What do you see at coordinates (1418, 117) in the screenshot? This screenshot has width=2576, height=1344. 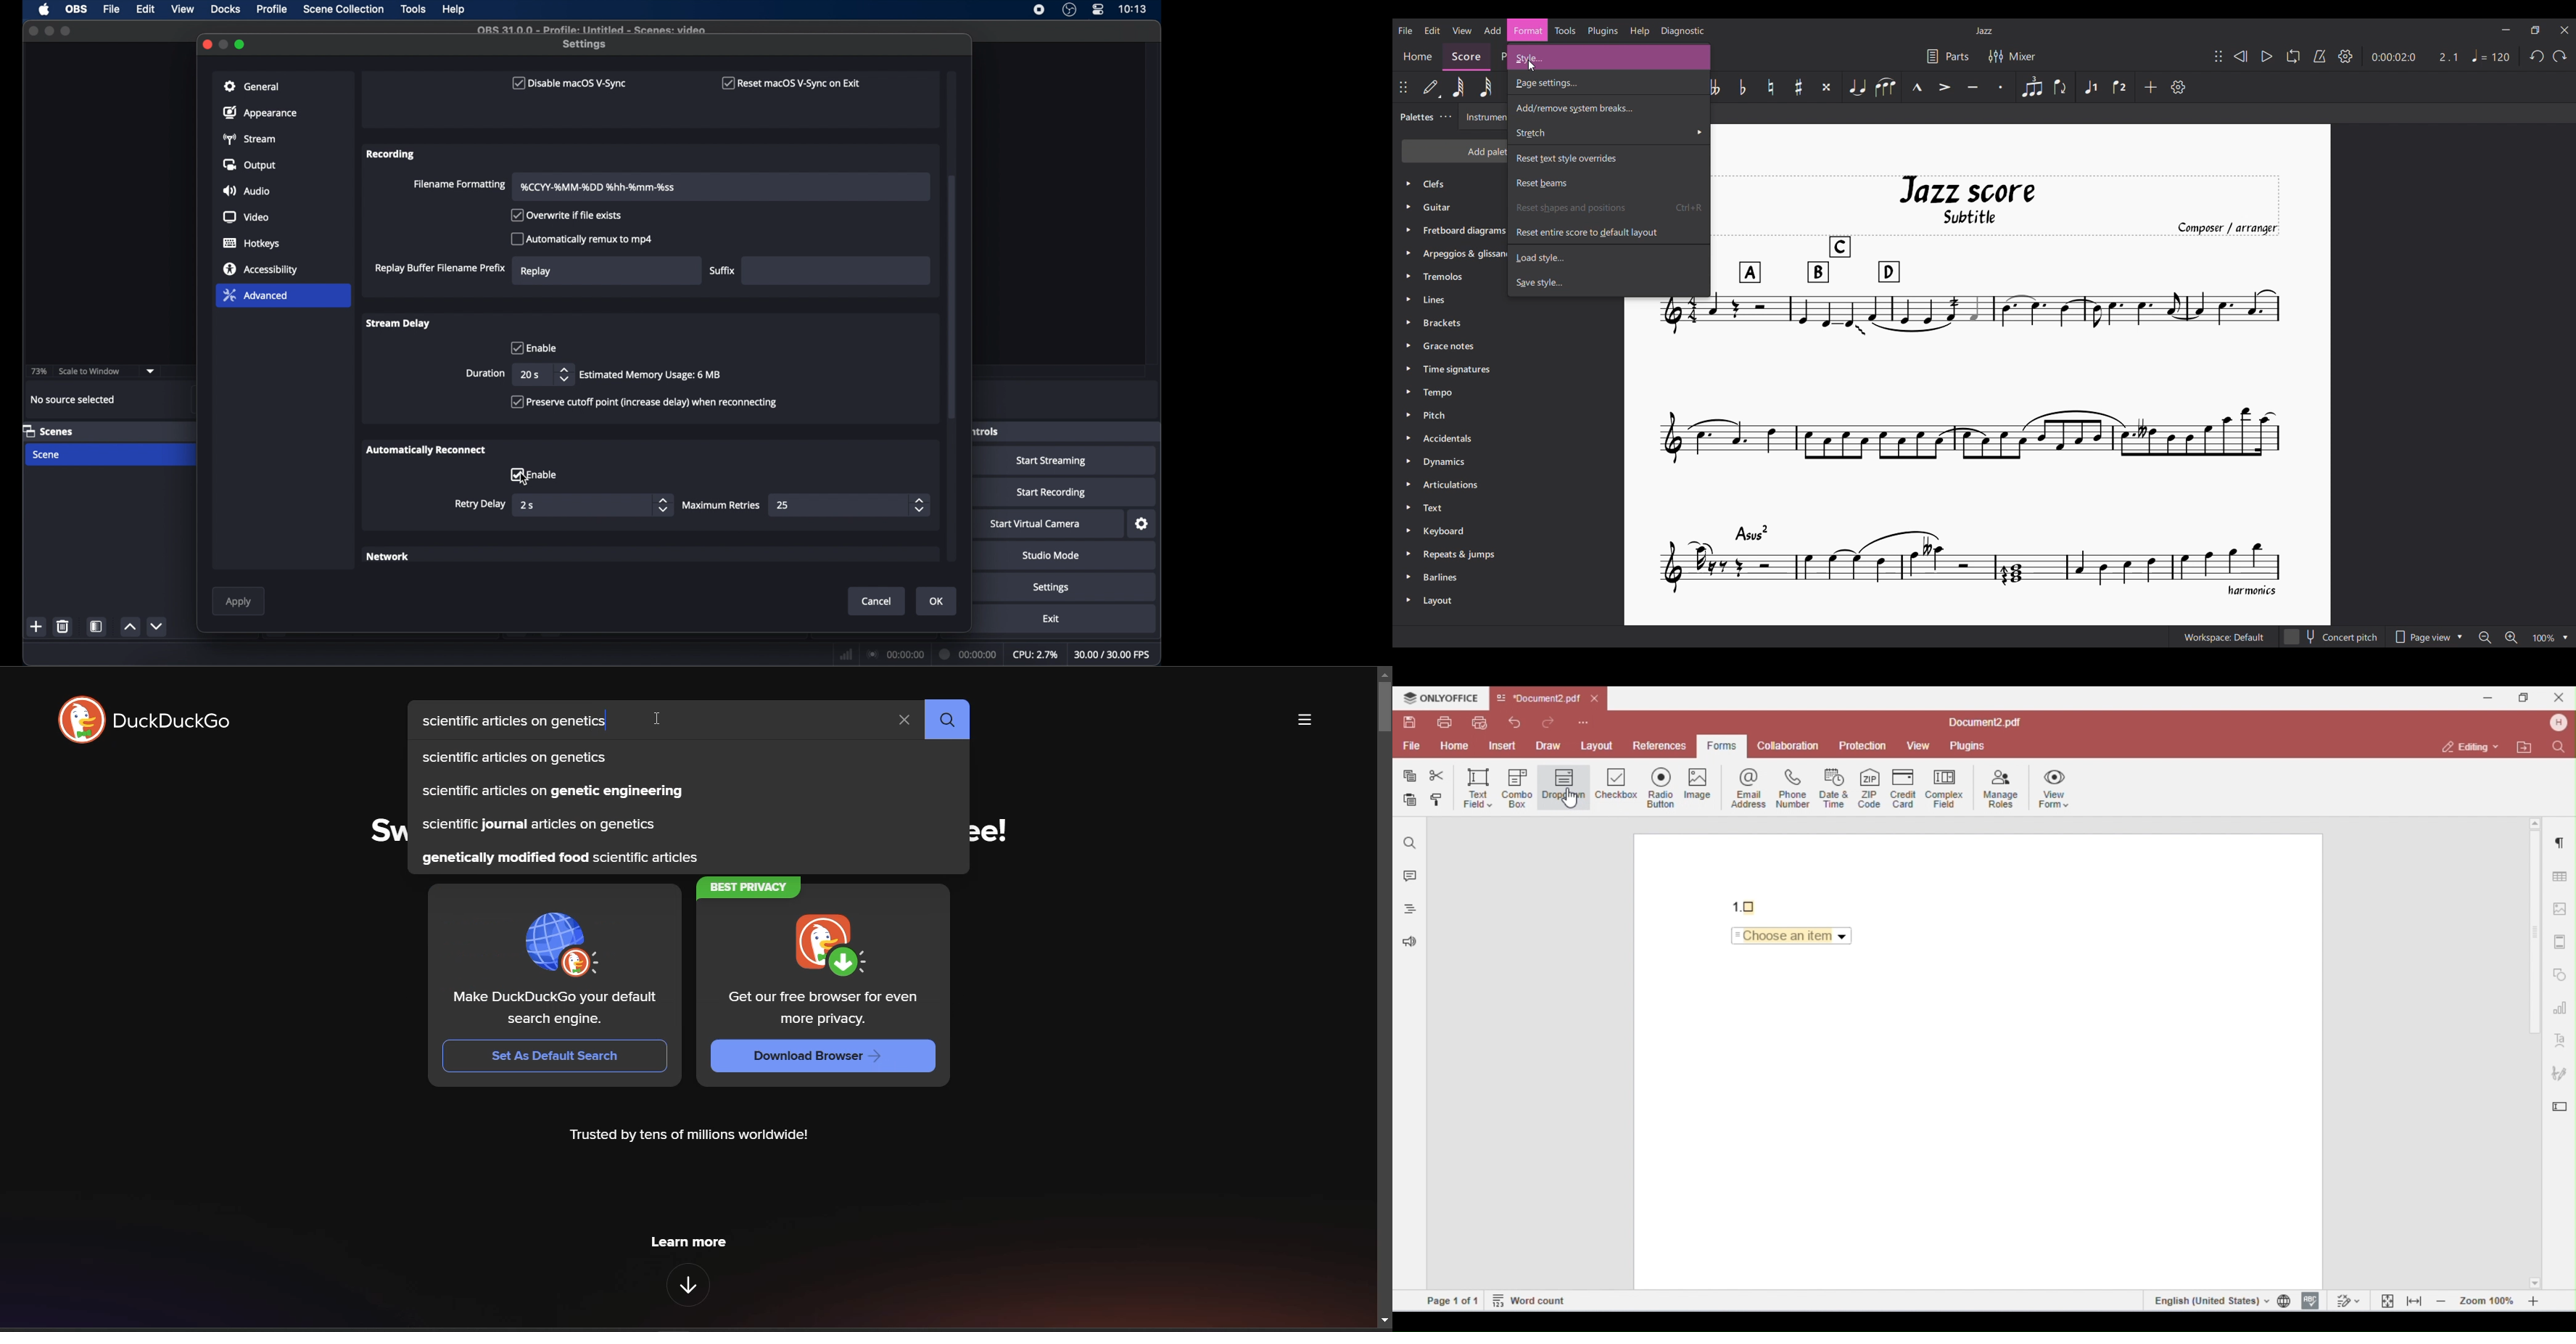 I see `Palettes` at bounding box center [1418, 117].